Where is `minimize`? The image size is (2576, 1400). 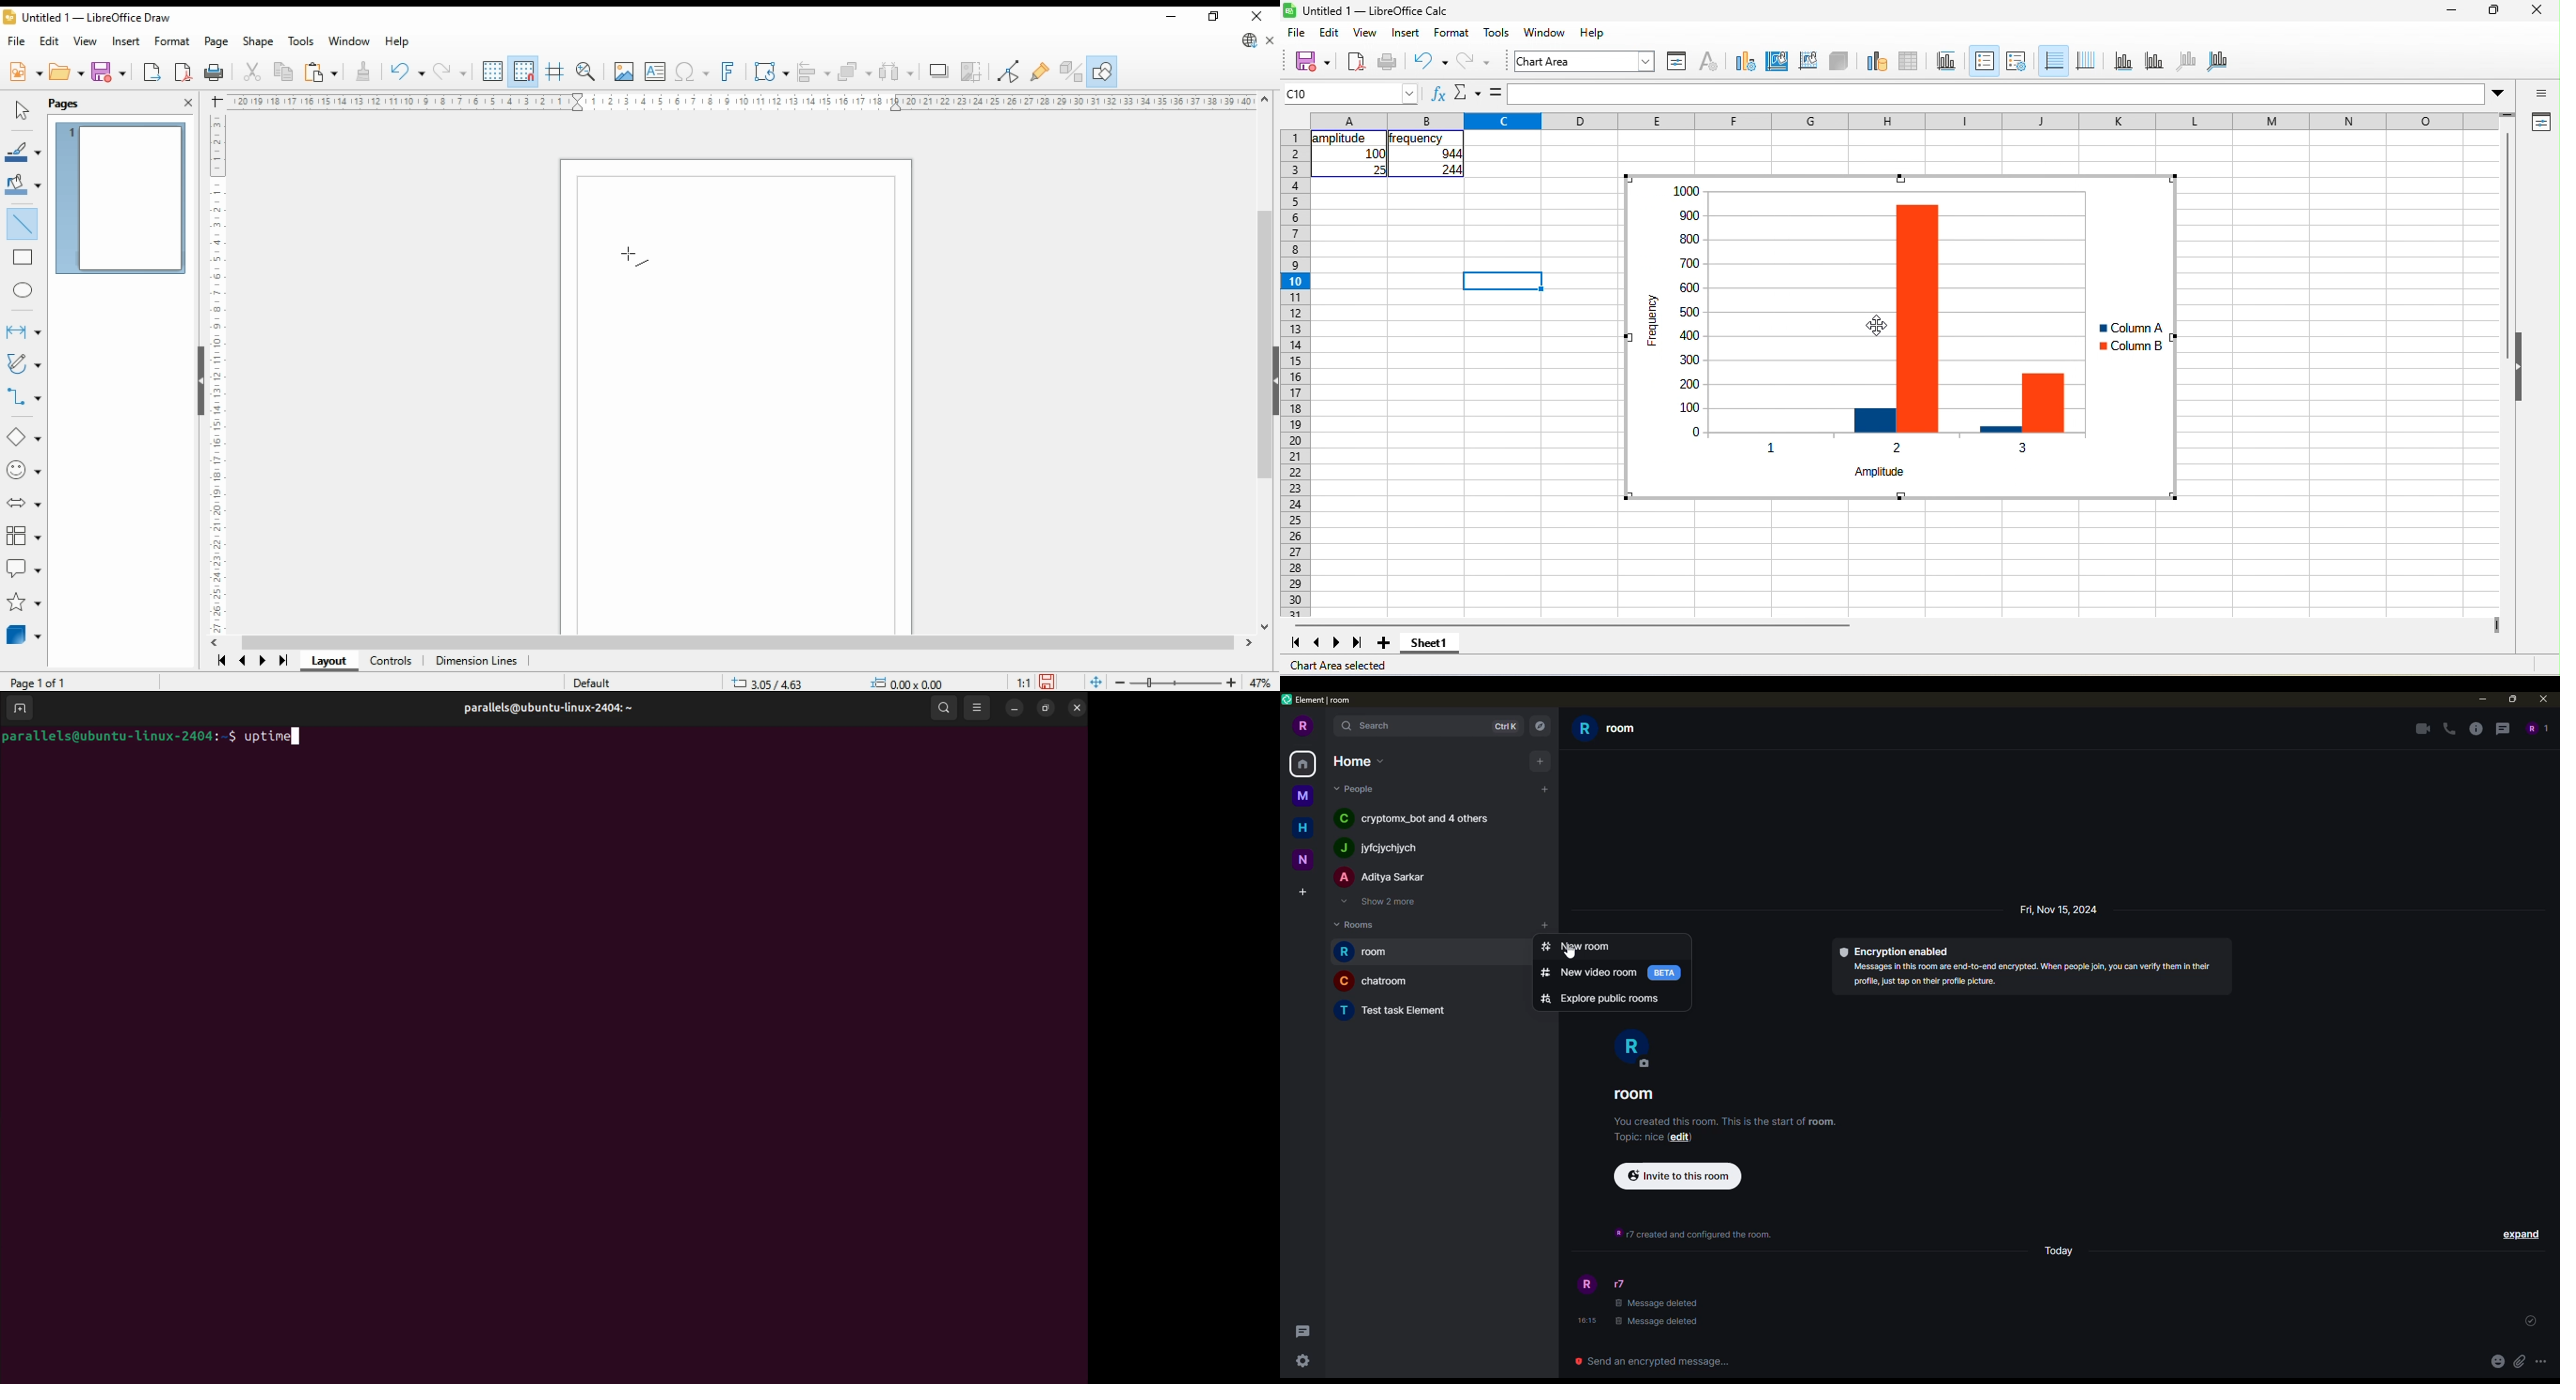
minimize is located at coordinates (1172, 17).